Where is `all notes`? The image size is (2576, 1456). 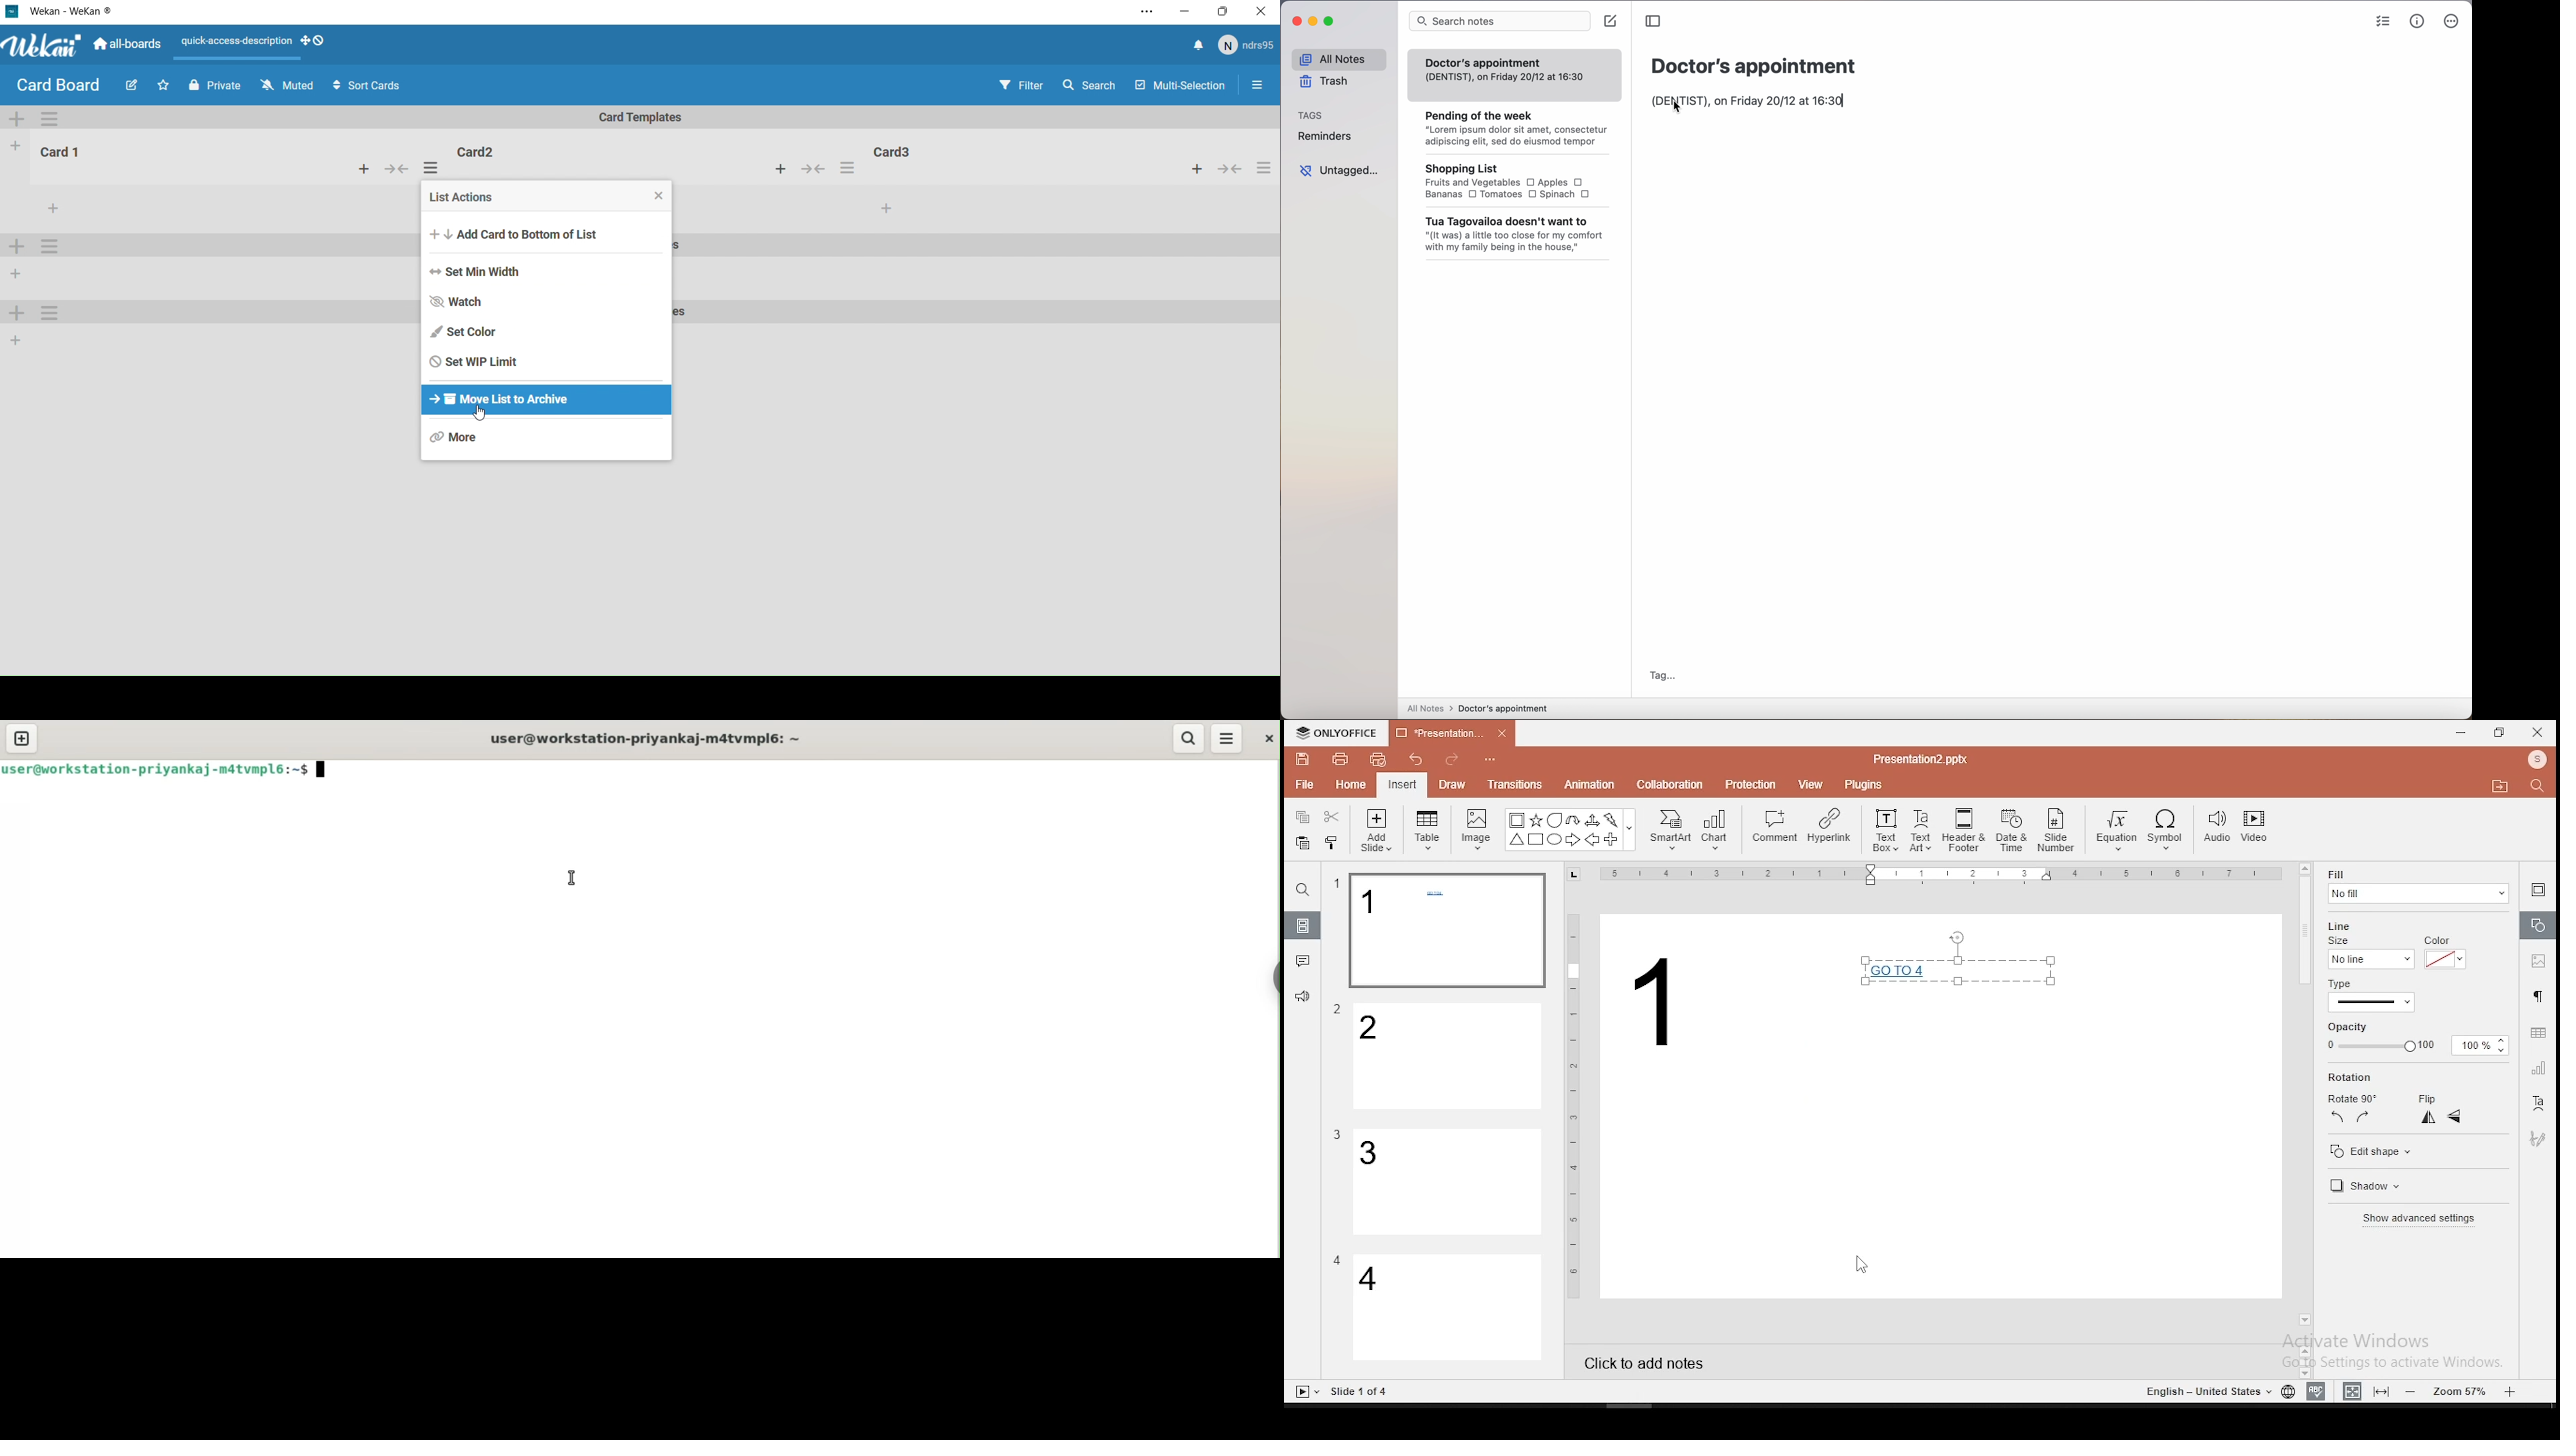 all notes is located at coordinates (1339, 57).